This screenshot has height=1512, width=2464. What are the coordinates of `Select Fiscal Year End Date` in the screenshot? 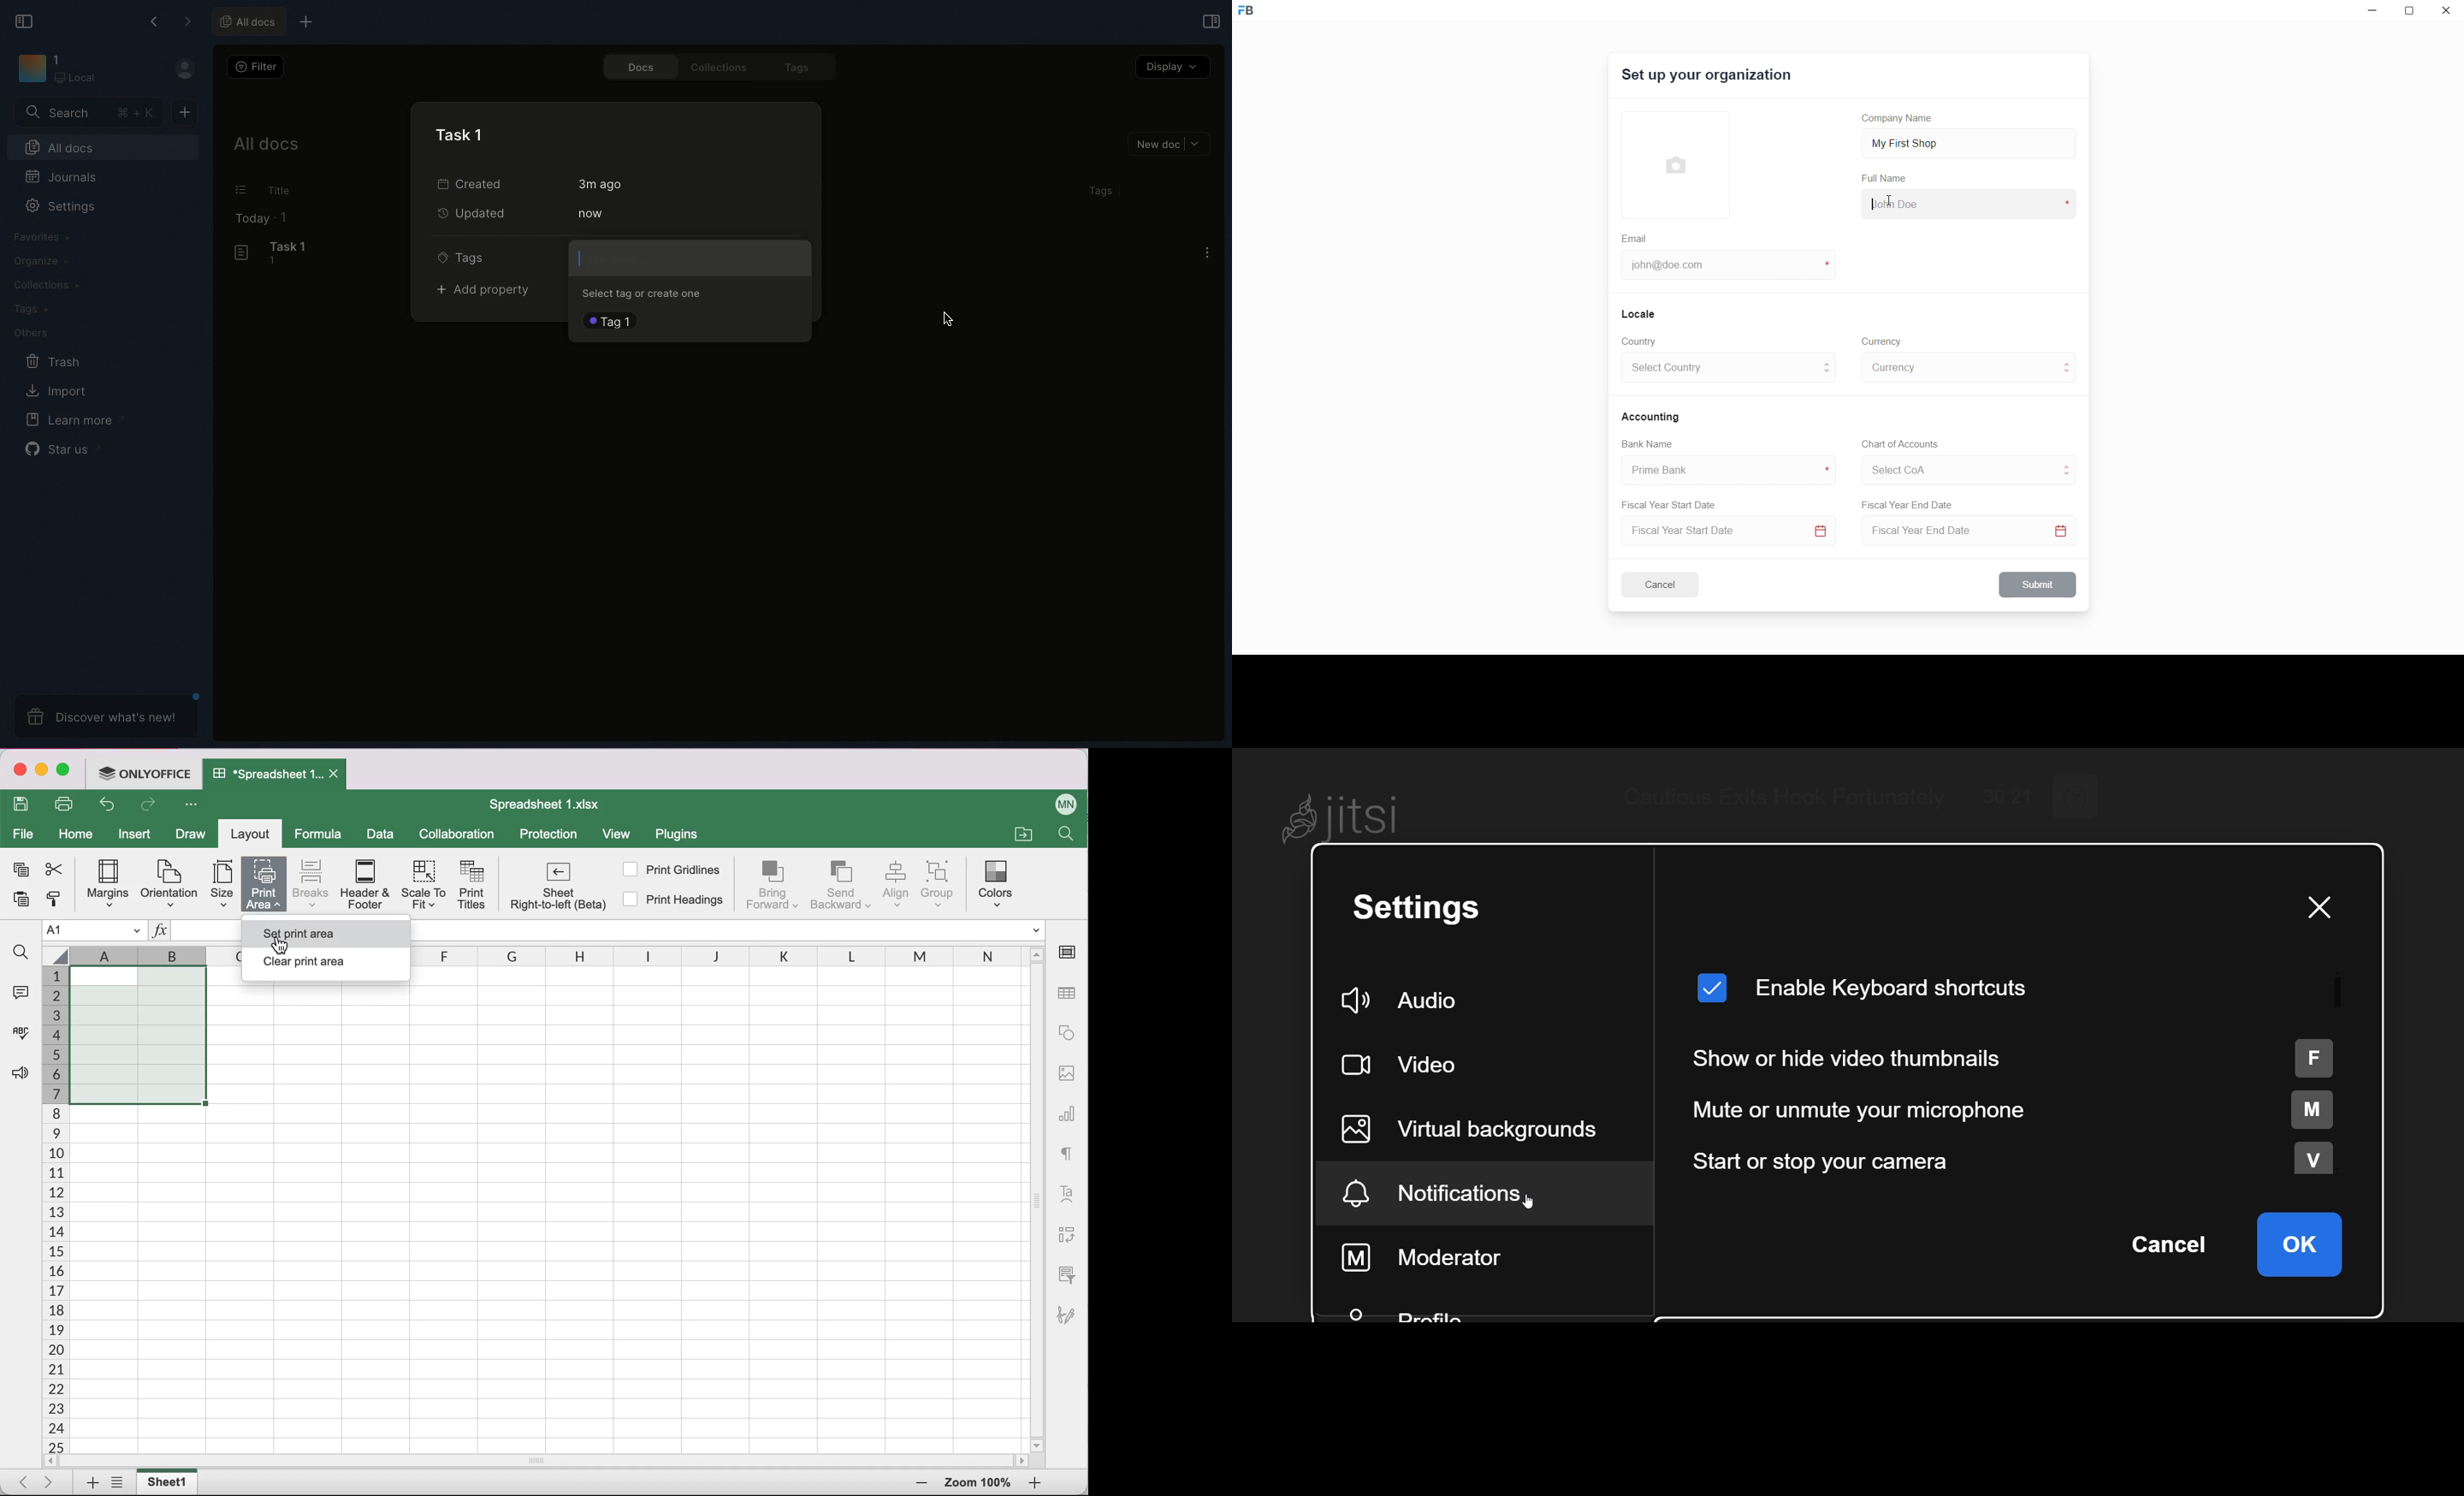 It's located at (1973, 534).